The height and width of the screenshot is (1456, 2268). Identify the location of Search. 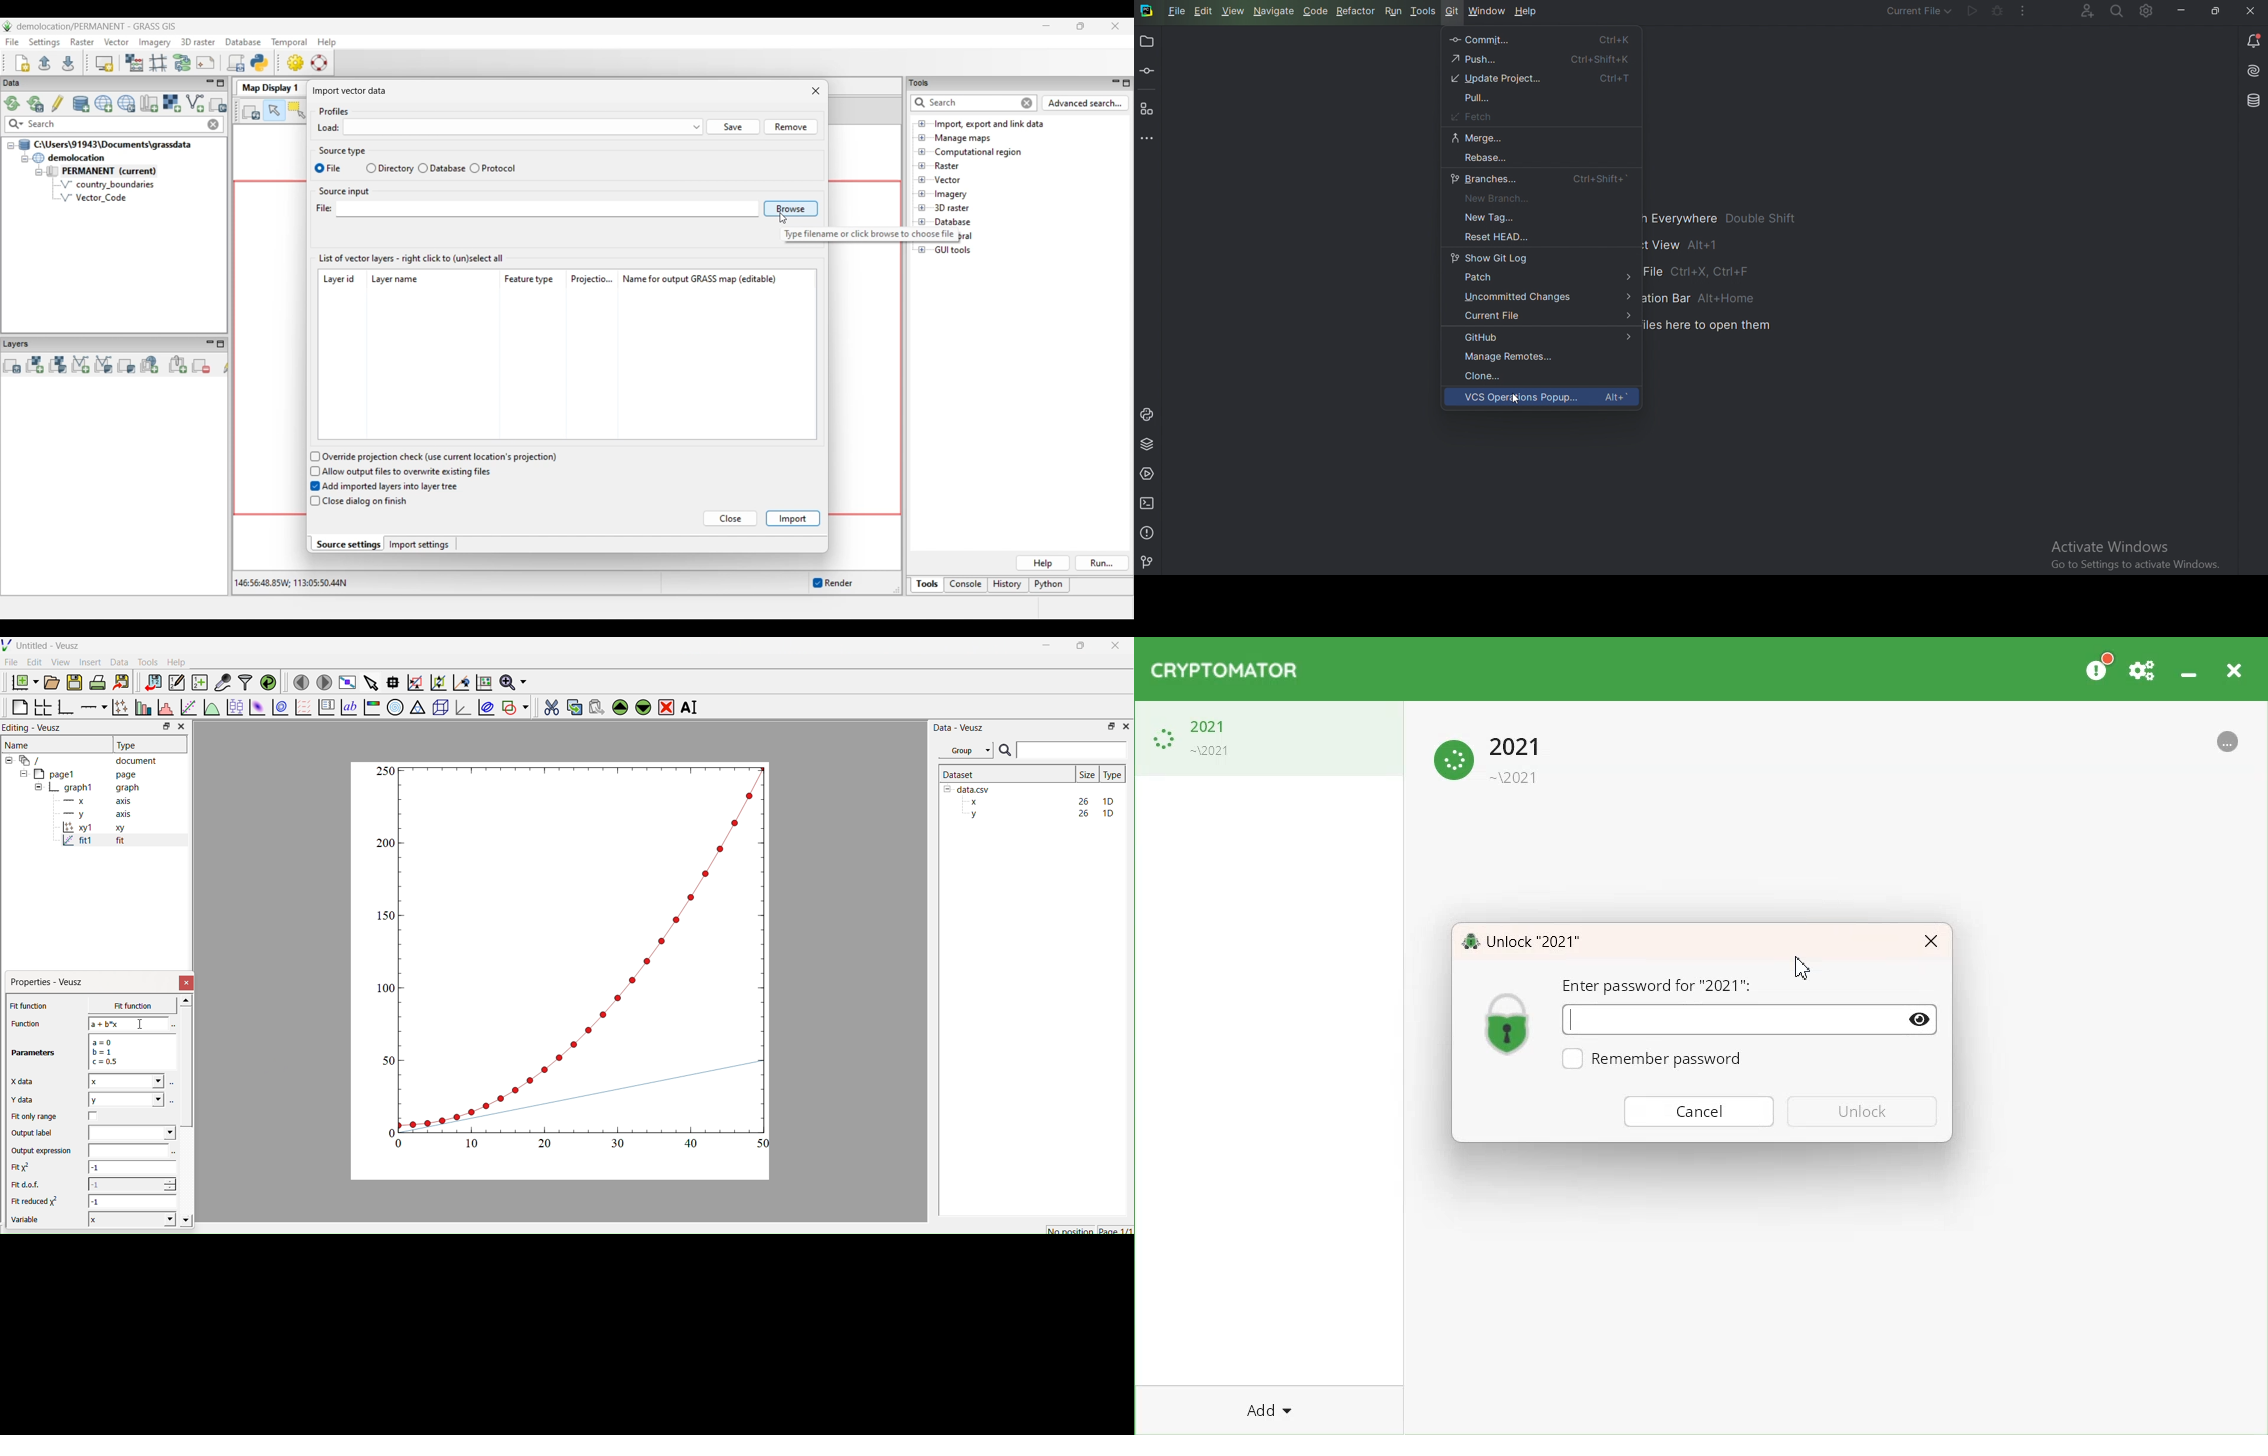
(1005, 751).